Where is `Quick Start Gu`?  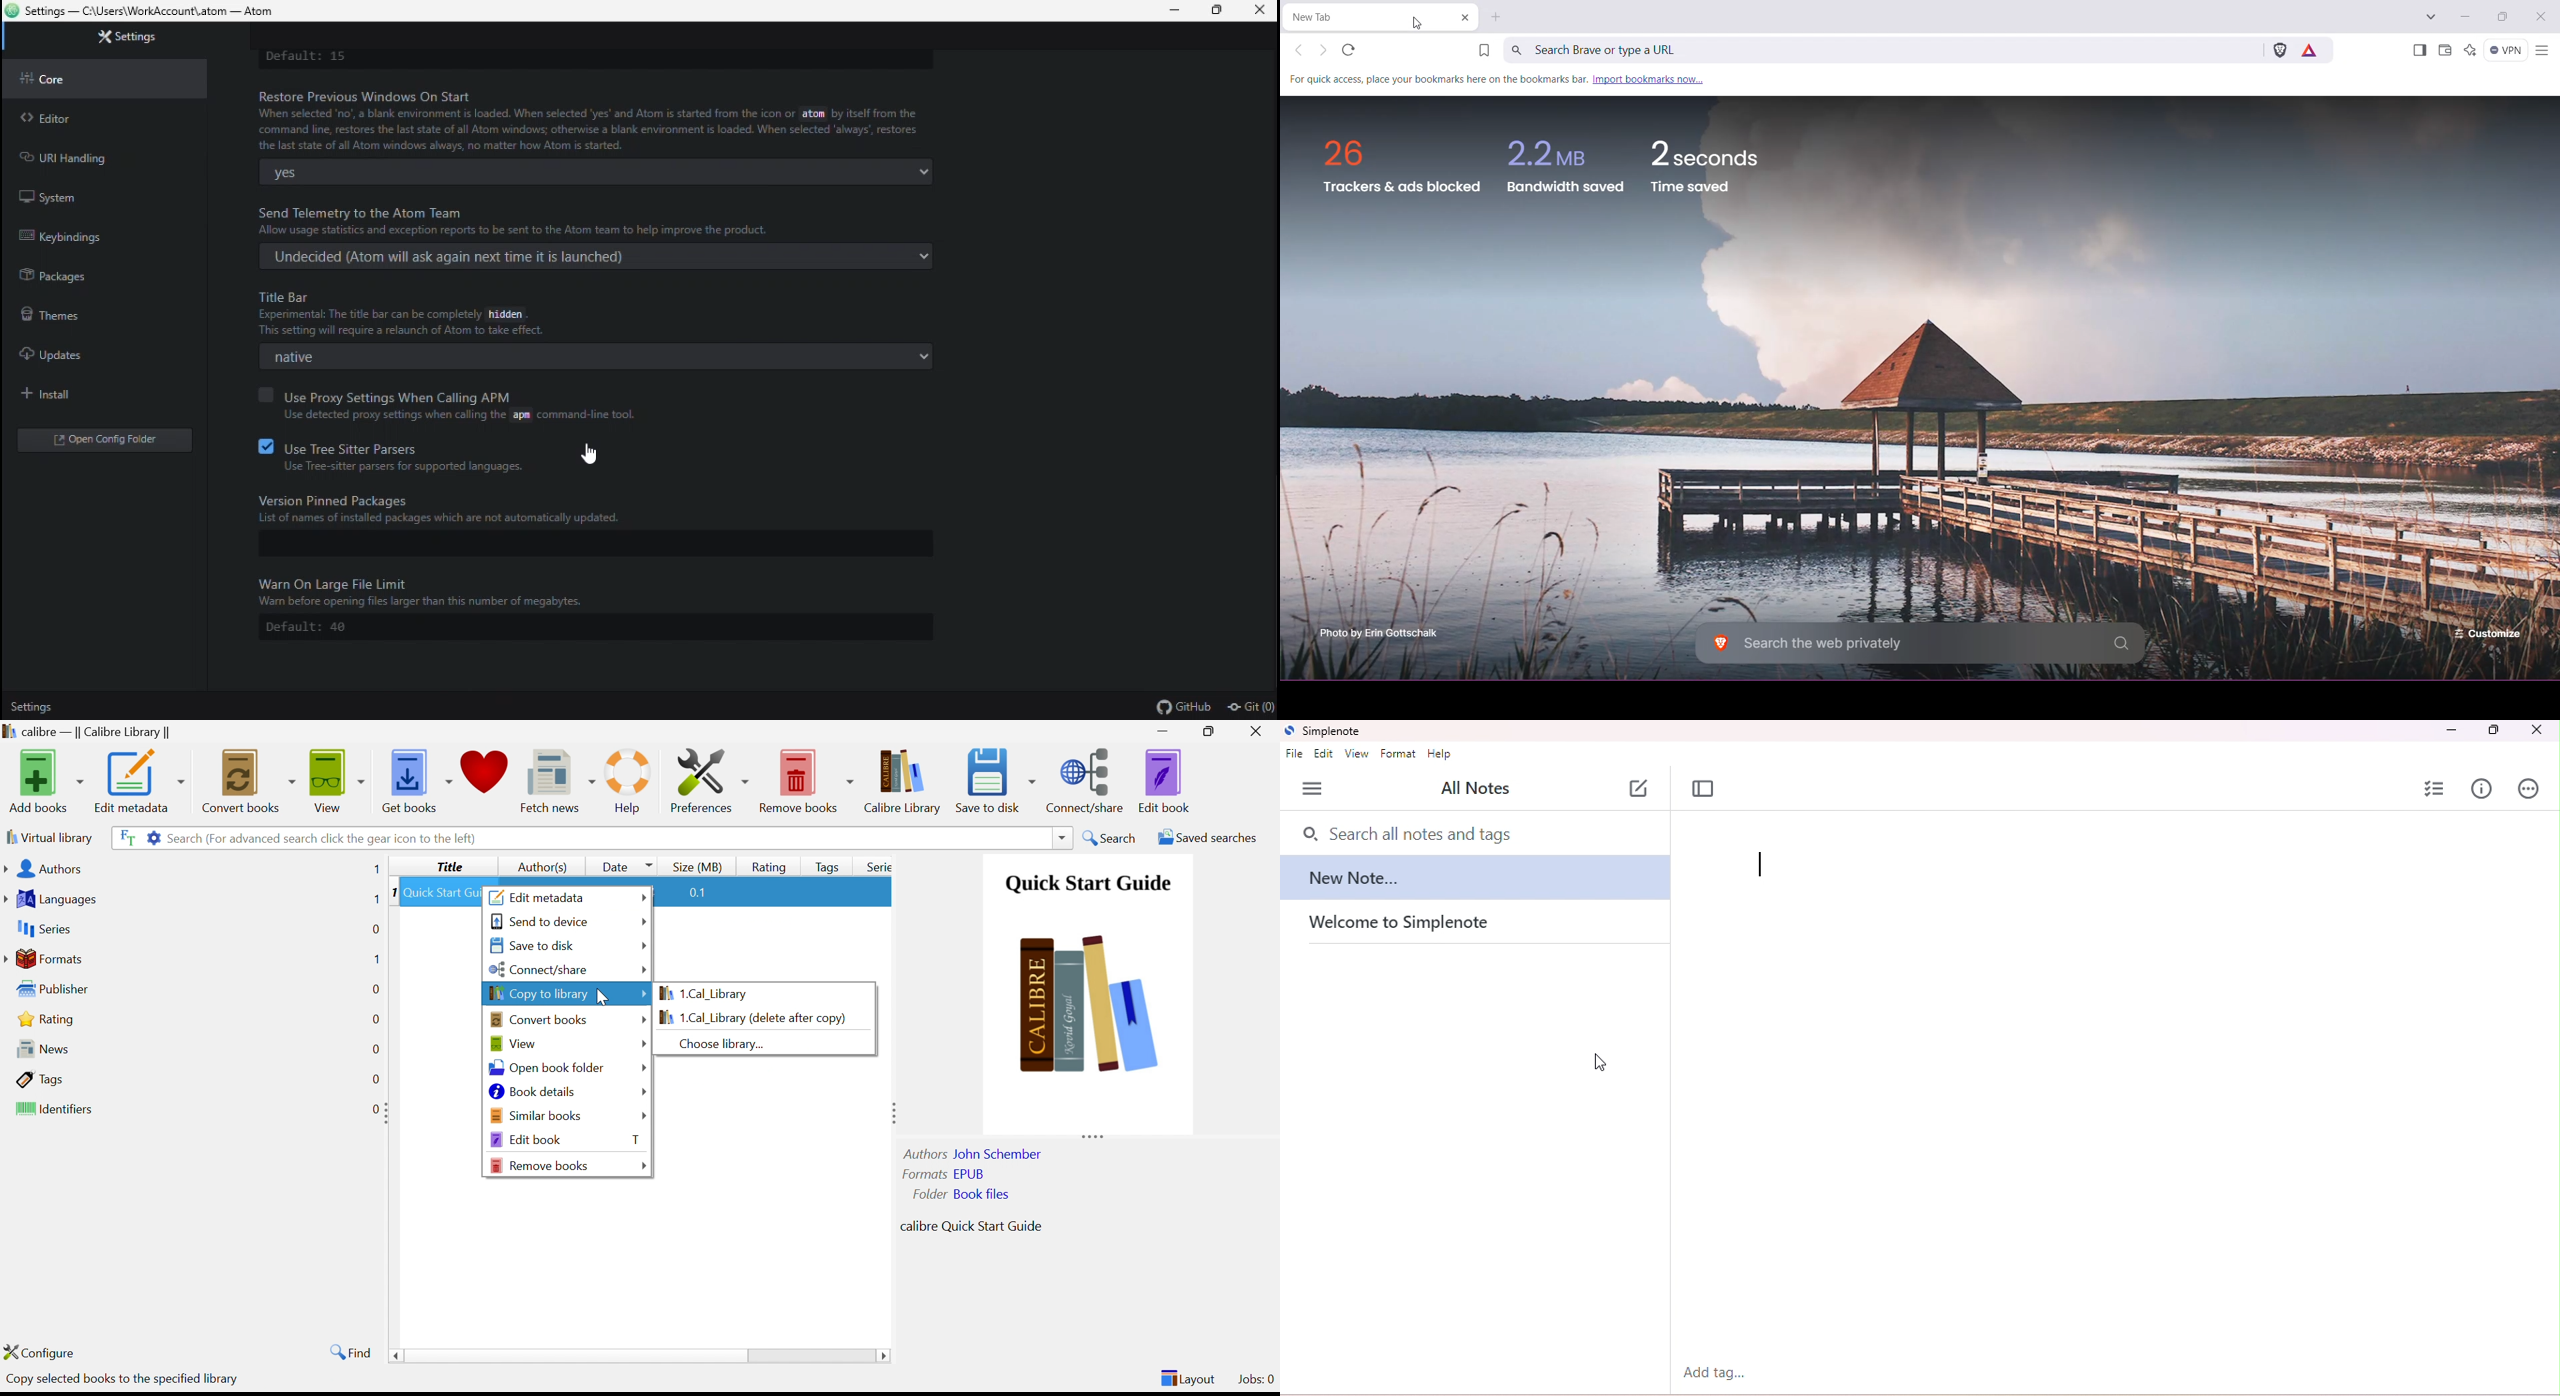 Quick Start Gu is located at coordinates (441, 893).